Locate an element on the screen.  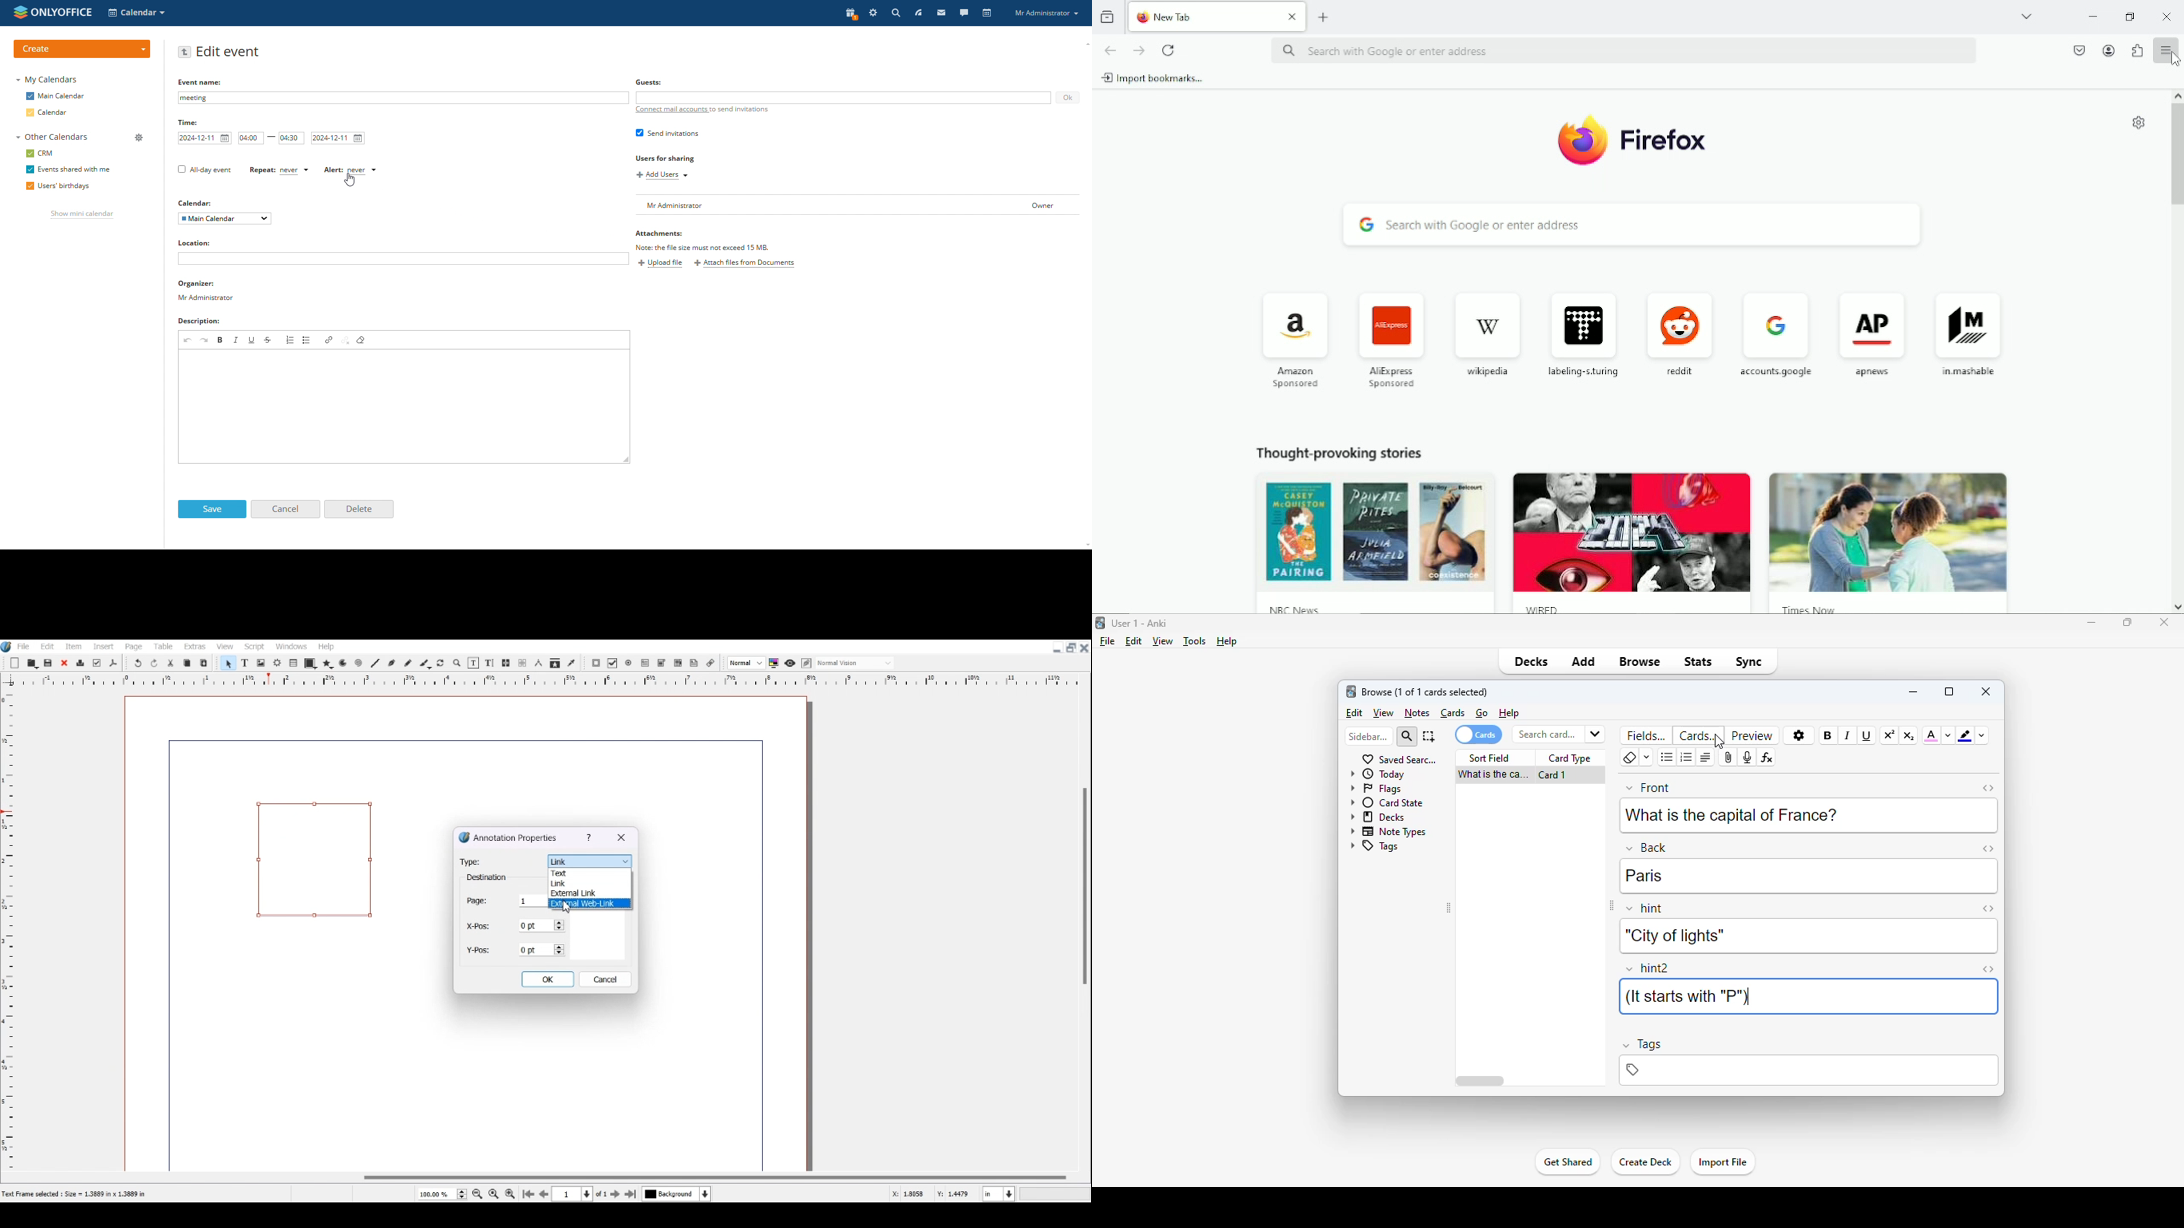
Minimize is located at coordinates (2092, 16).